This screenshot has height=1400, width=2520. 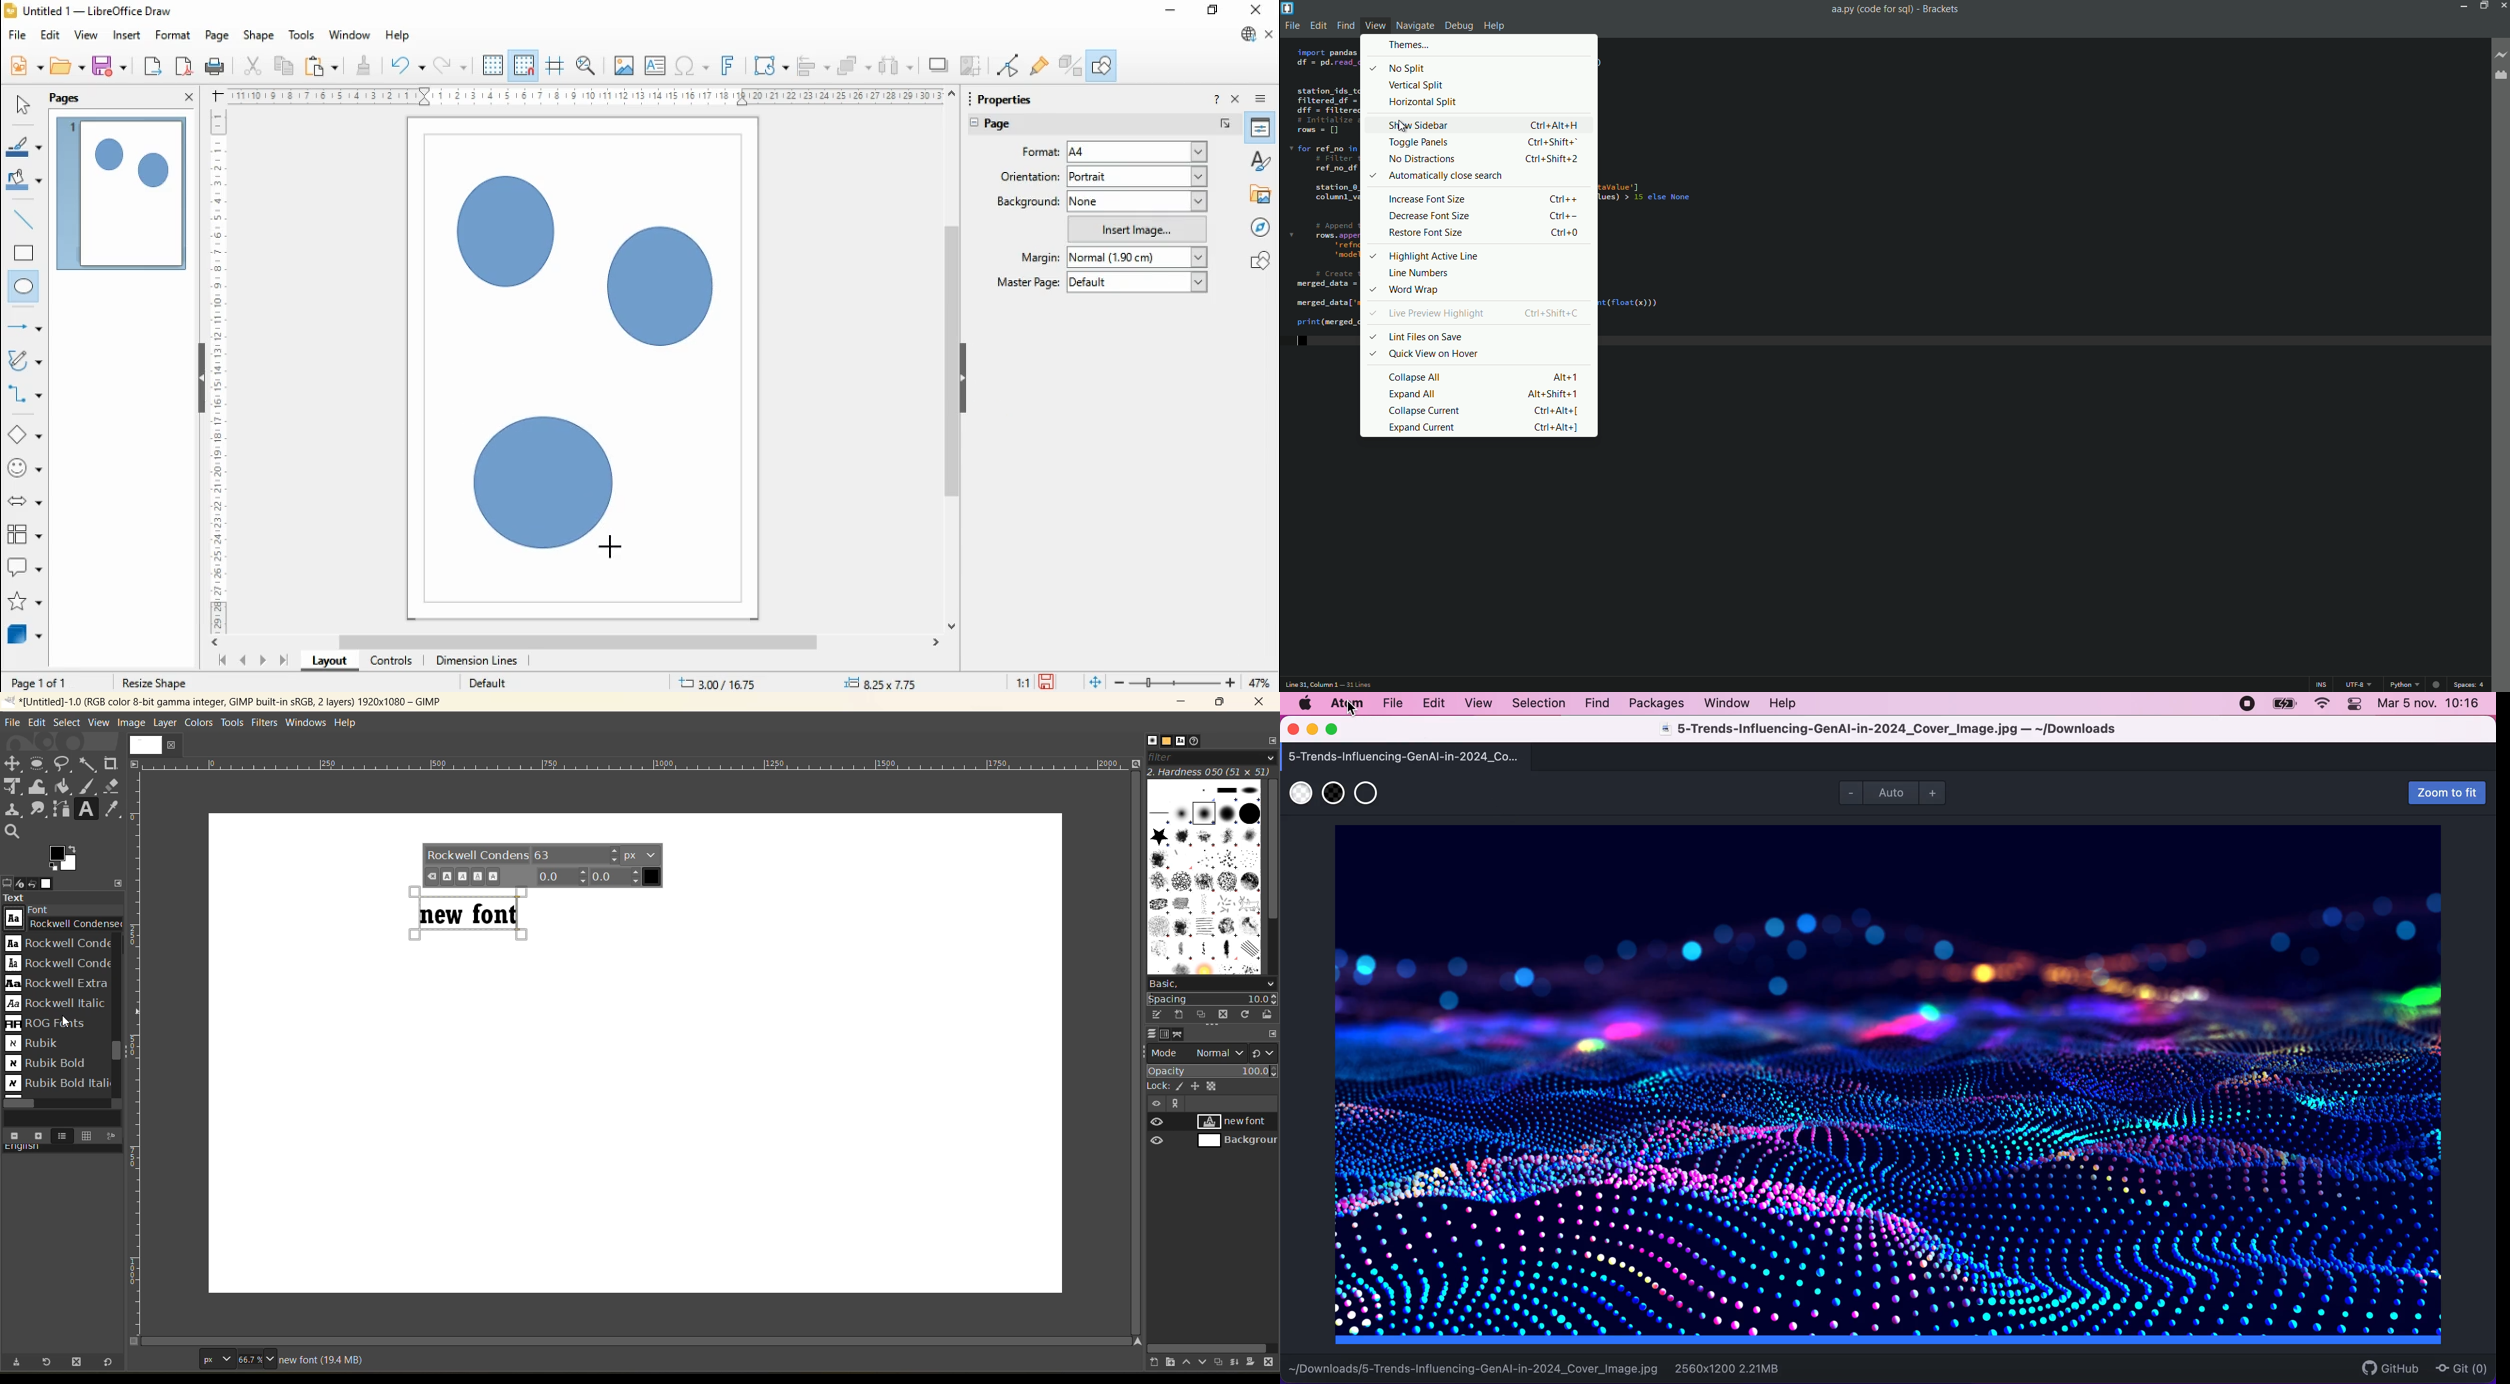 I want to click on controls, so click(x=390, y=661).